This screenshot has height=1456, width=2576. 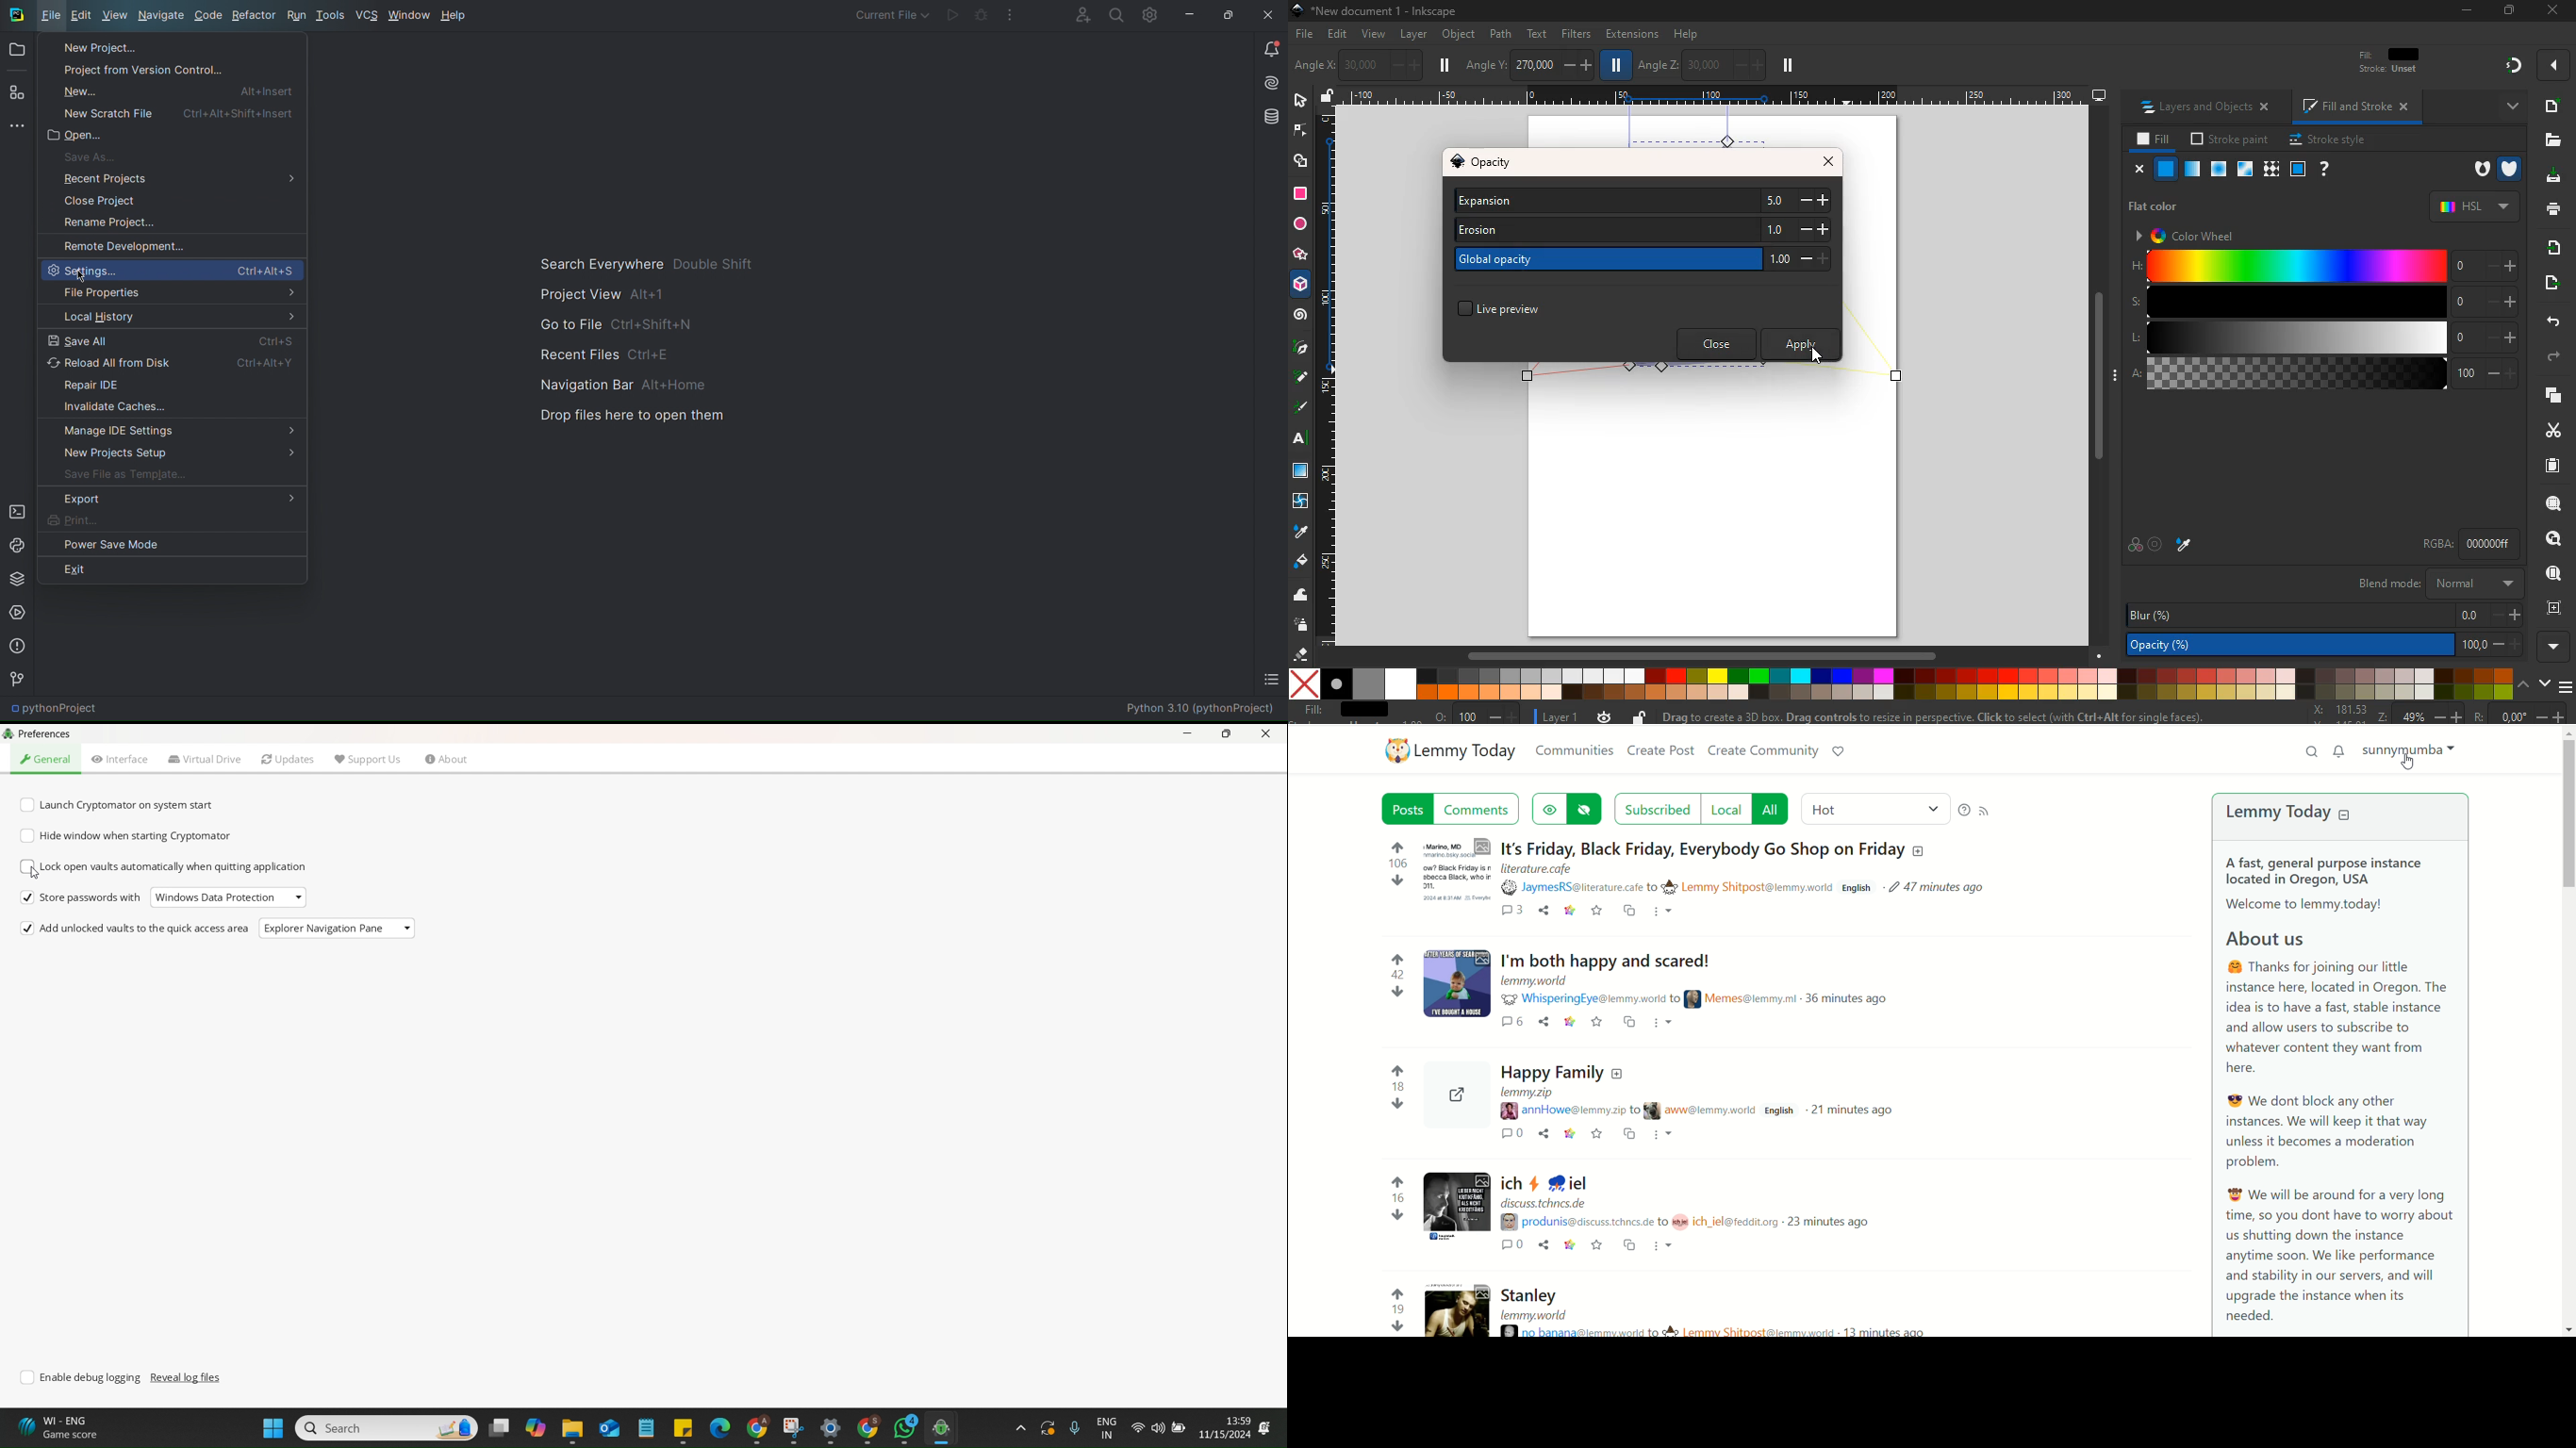 I want to click on unlock, so click(x=1328, y=97).